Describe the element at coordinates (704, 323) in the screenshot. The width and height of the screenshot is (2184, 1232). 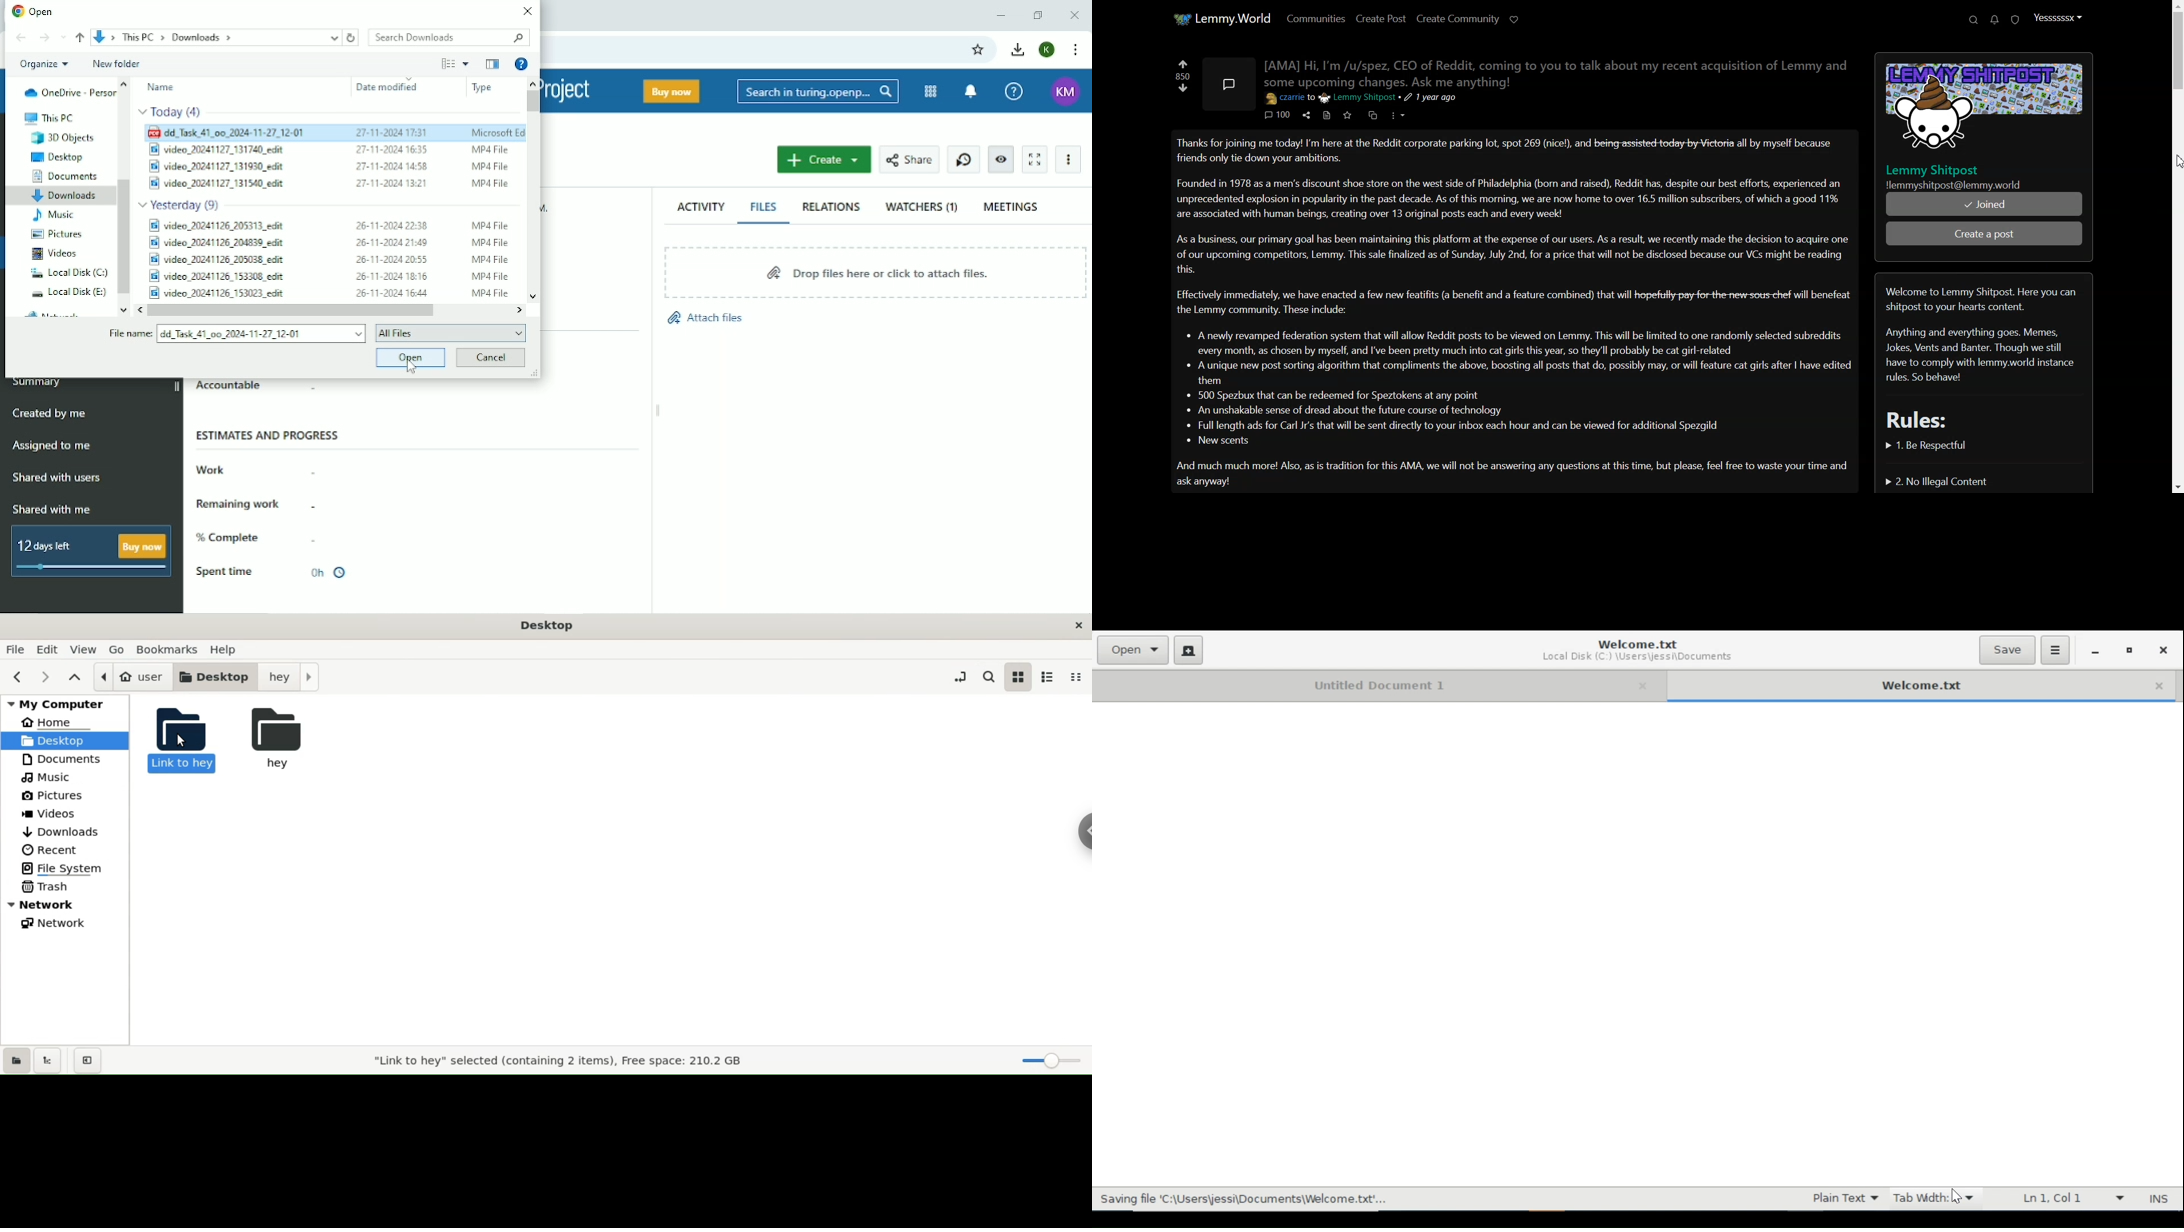
I see `Attach files` at that location.